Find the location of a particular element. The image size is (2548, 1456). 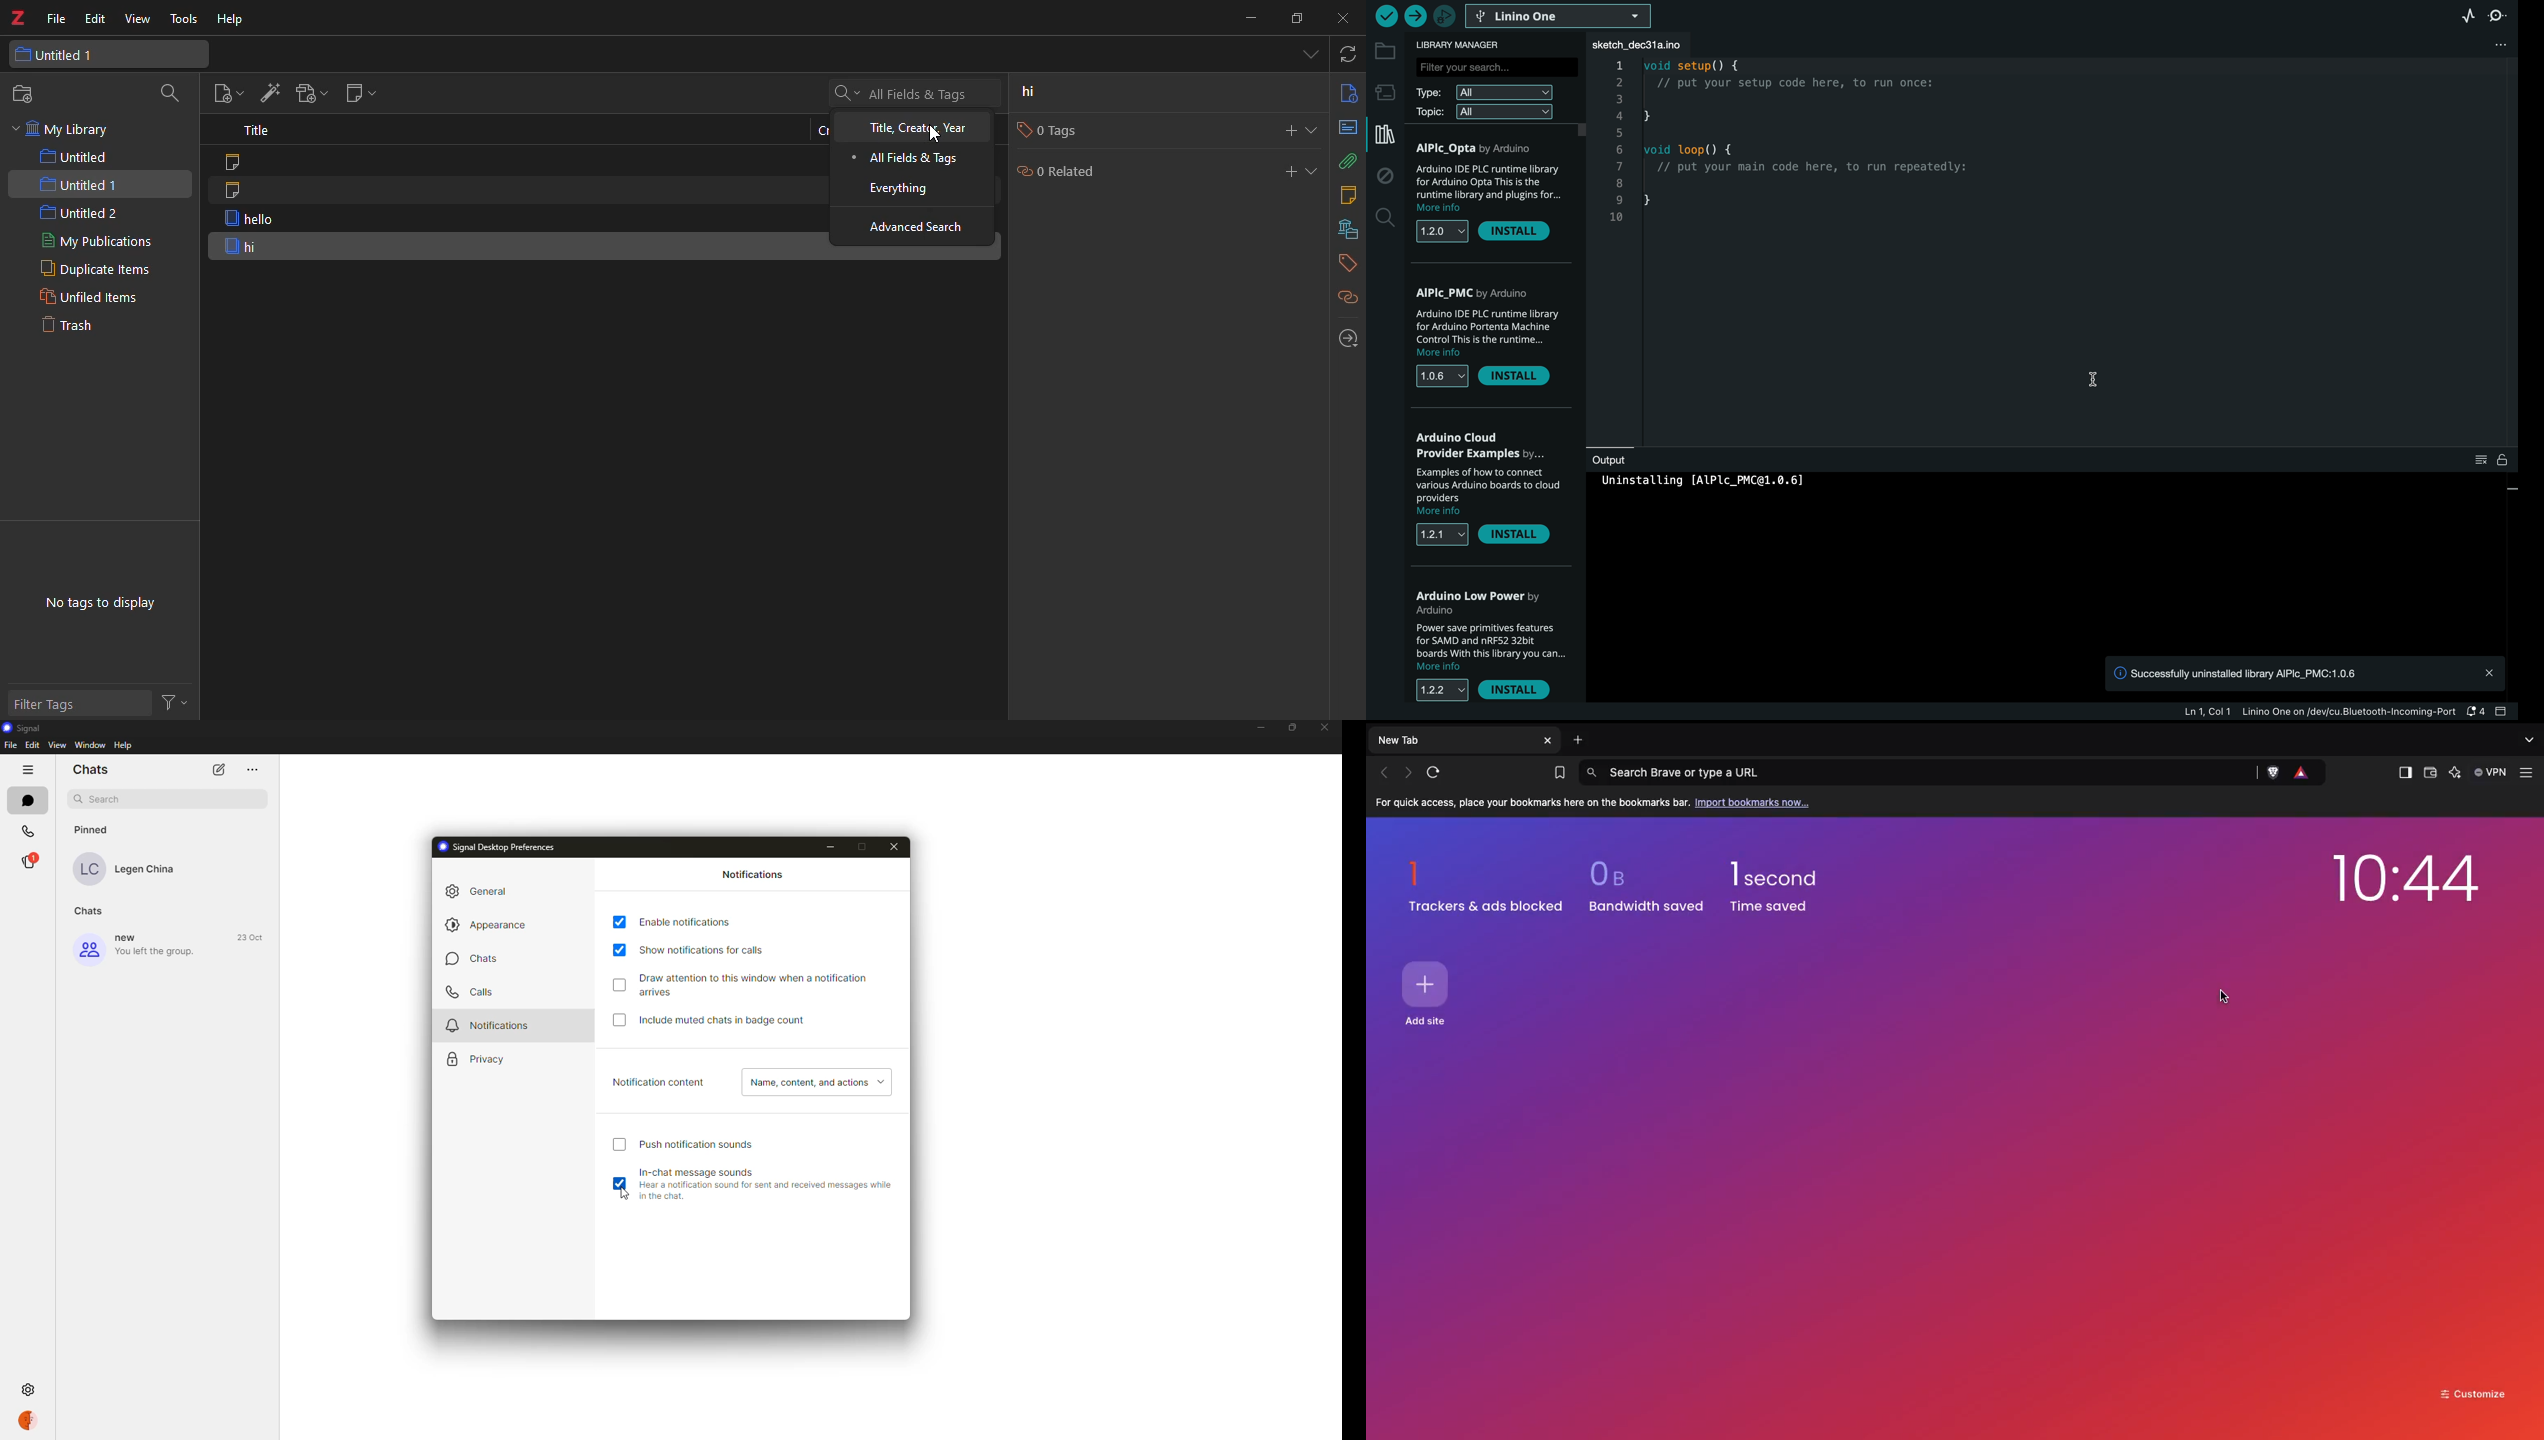

tap to select is located at coordinates (619, 1144).